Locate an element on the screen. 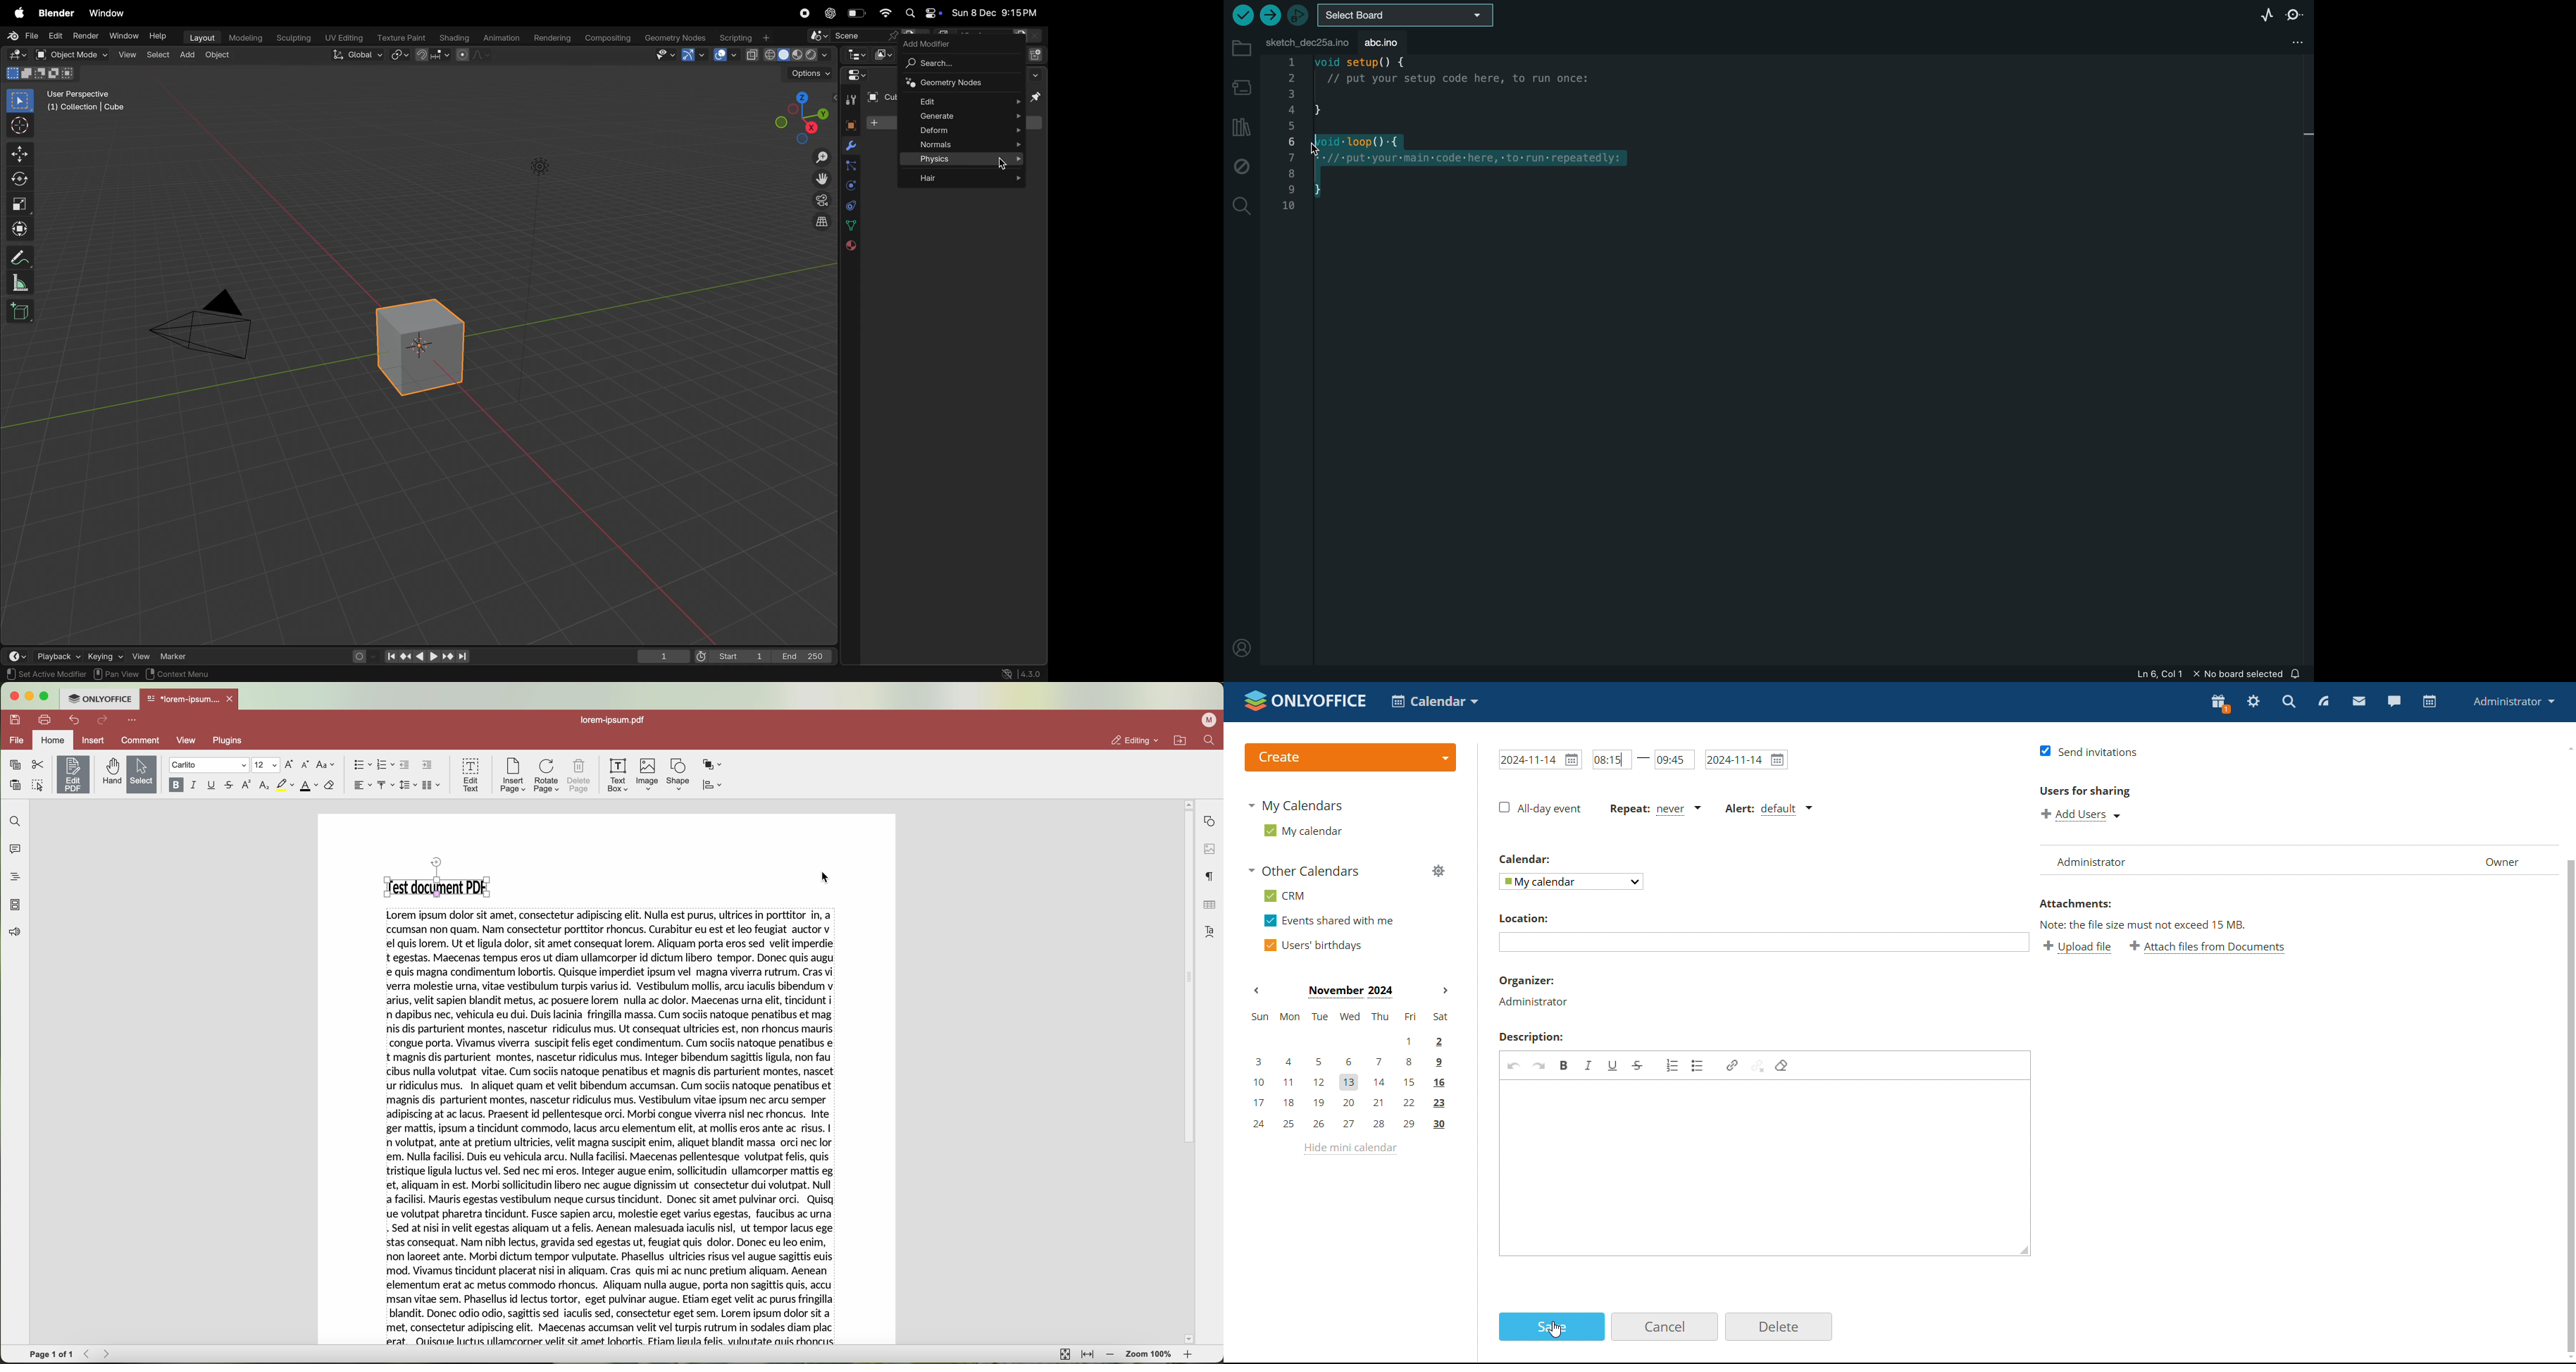 Image resolution: width=2576 pixels, height=1372 pixels. minimize is located at coordinates (31, 696).